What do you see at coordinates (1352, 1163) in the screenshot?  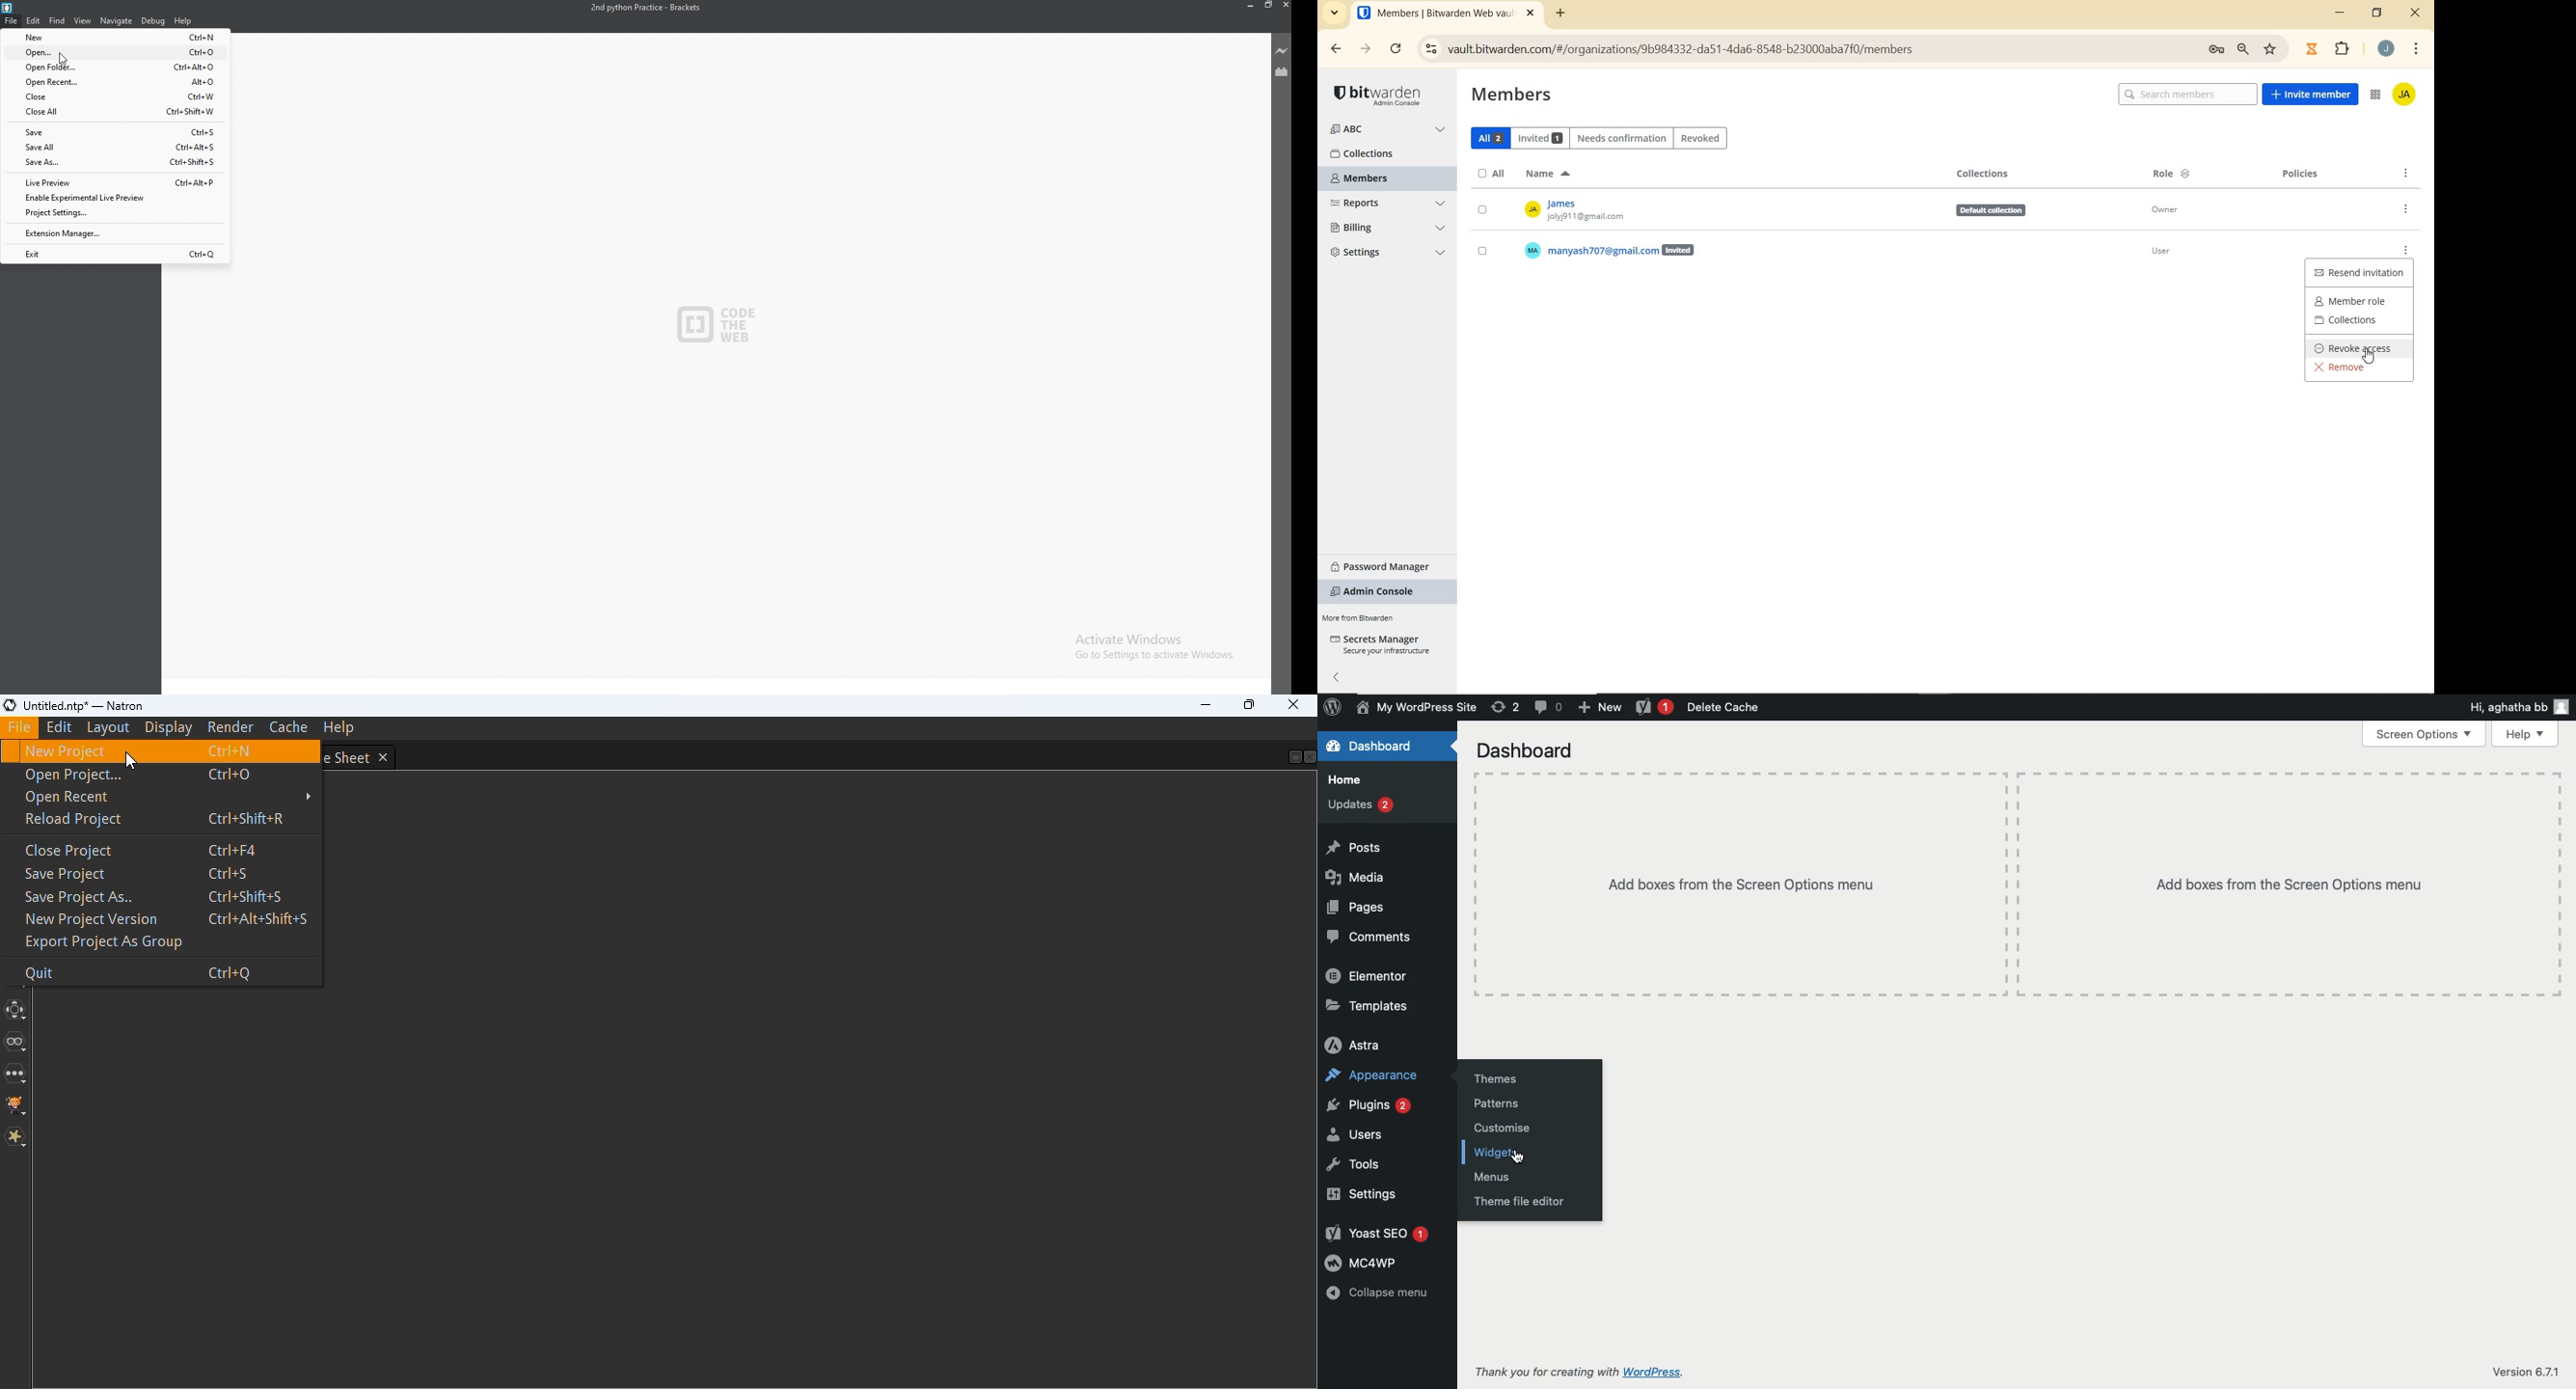 I see `Tools` at bounding box center [1352, 1163].